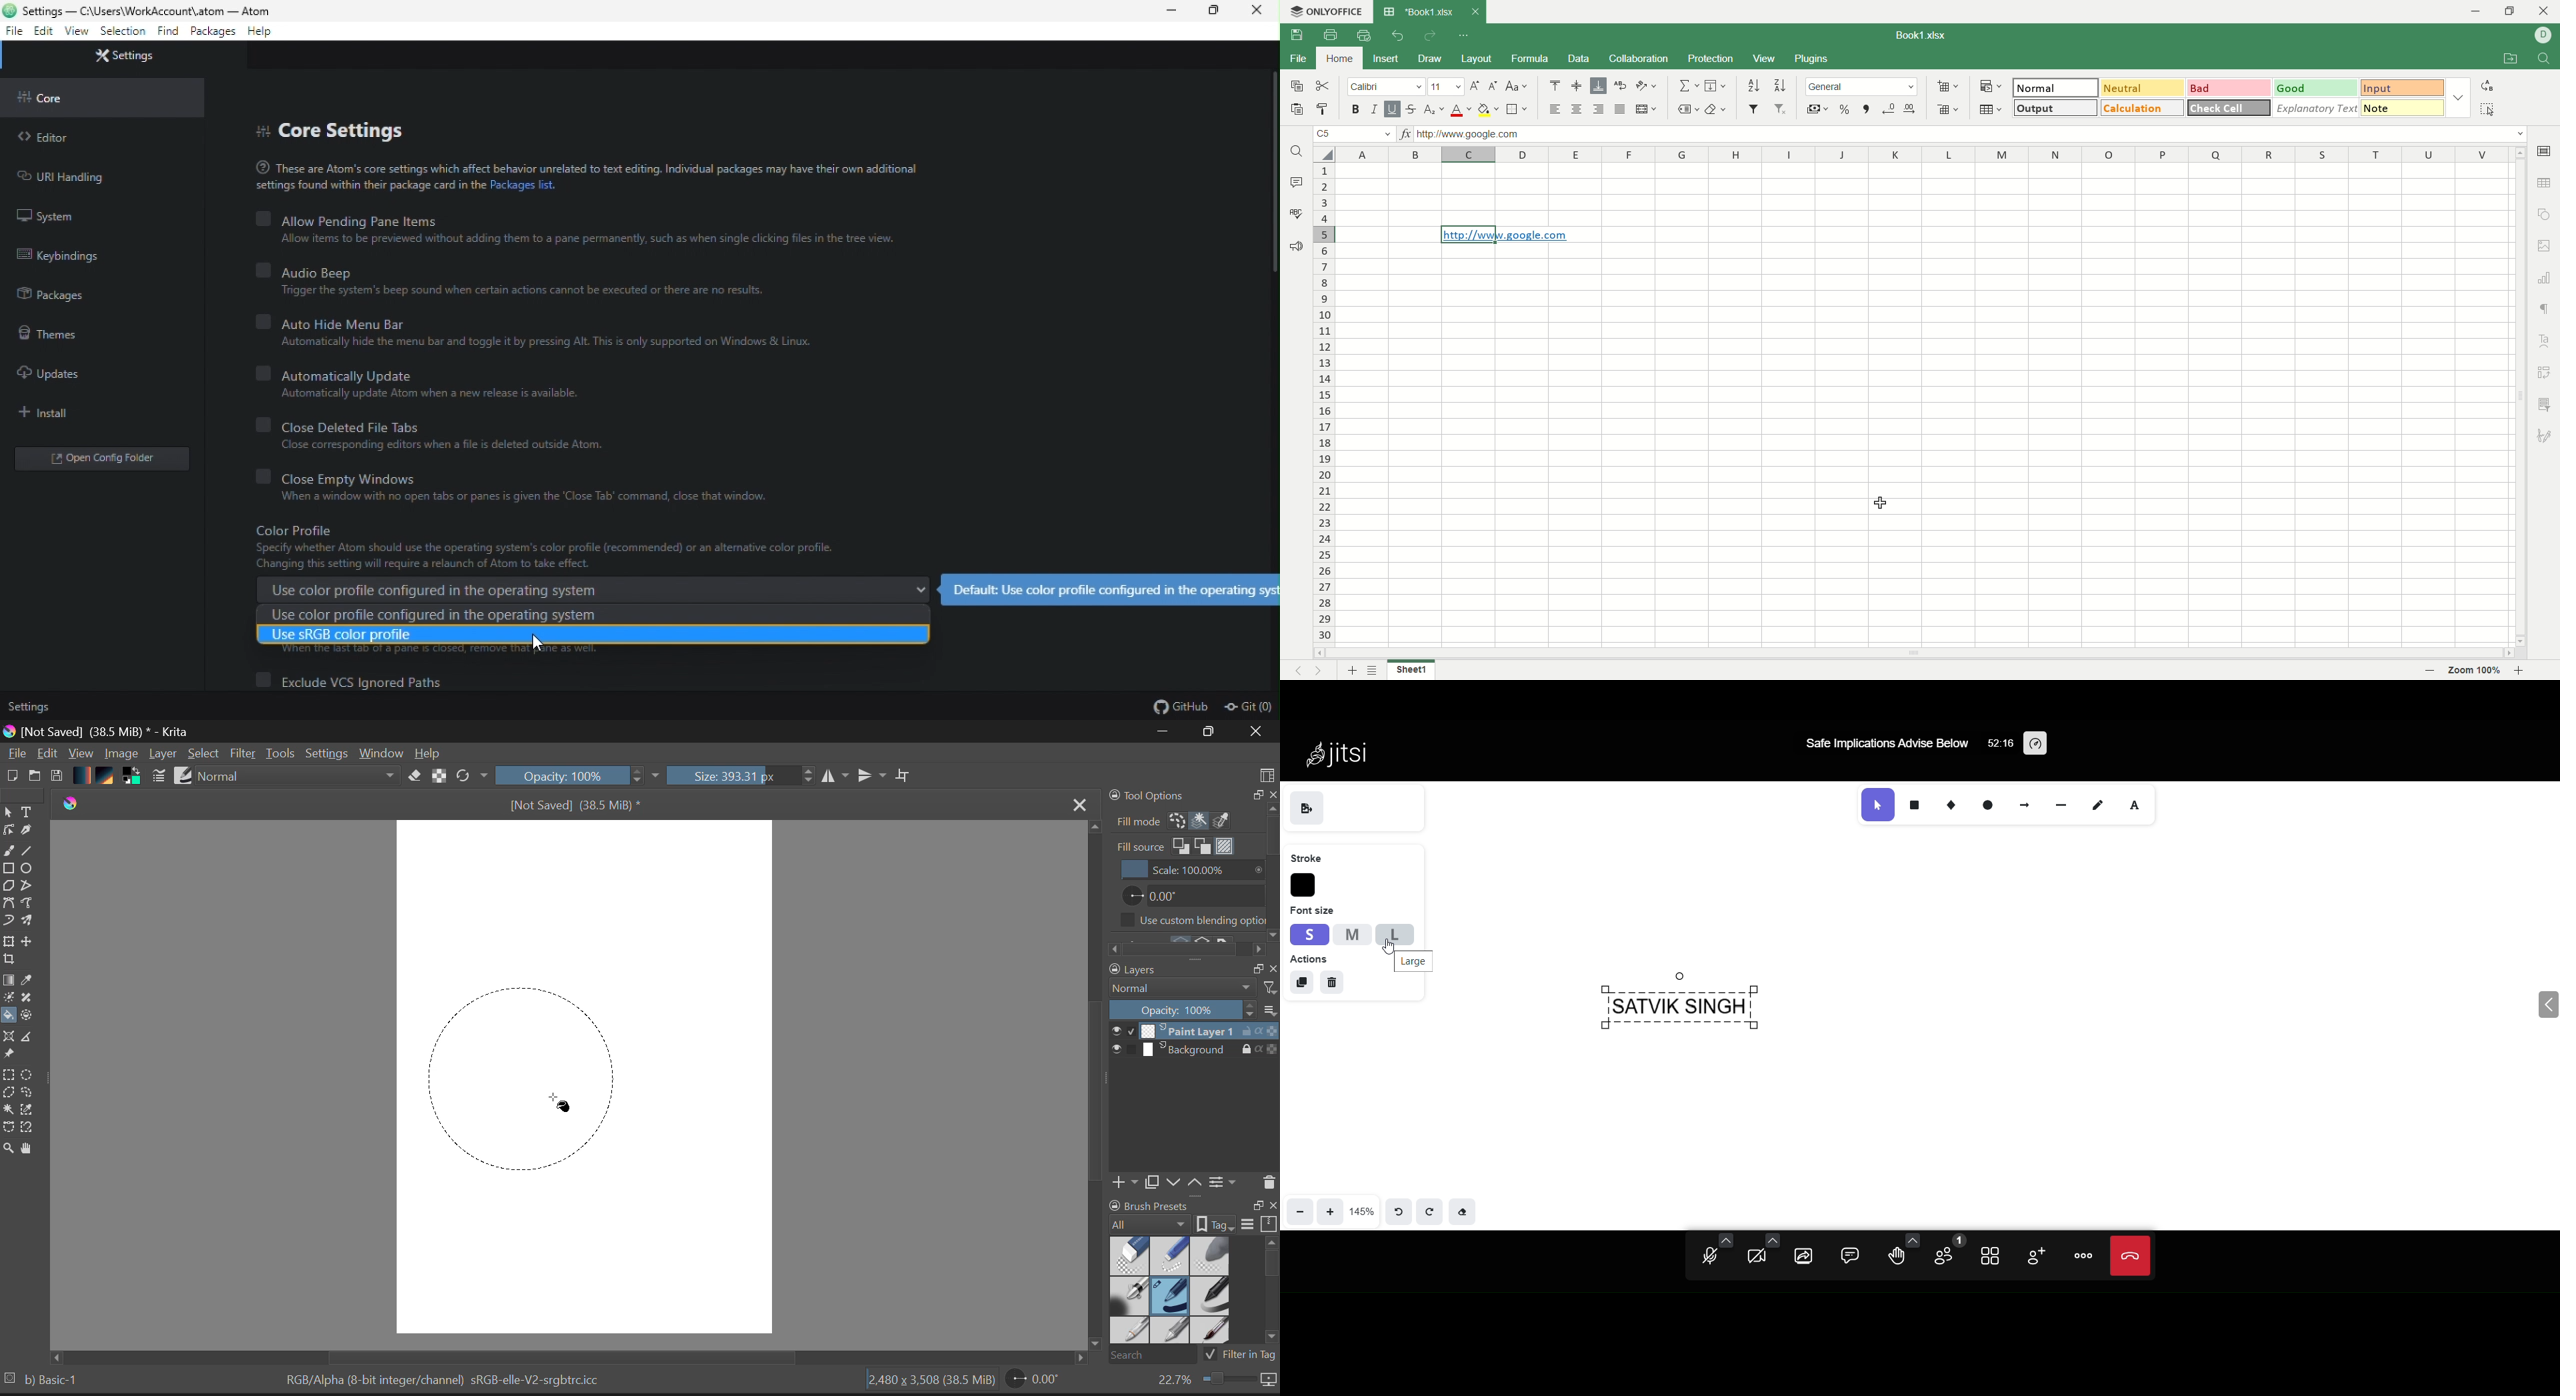 Image resolution: width=2576 pixels, height=1400 pixels. What do you see at coordinates (31, 921) in the screenshot?
I see `Multibrush Tool` at bounding box center [31, 921].